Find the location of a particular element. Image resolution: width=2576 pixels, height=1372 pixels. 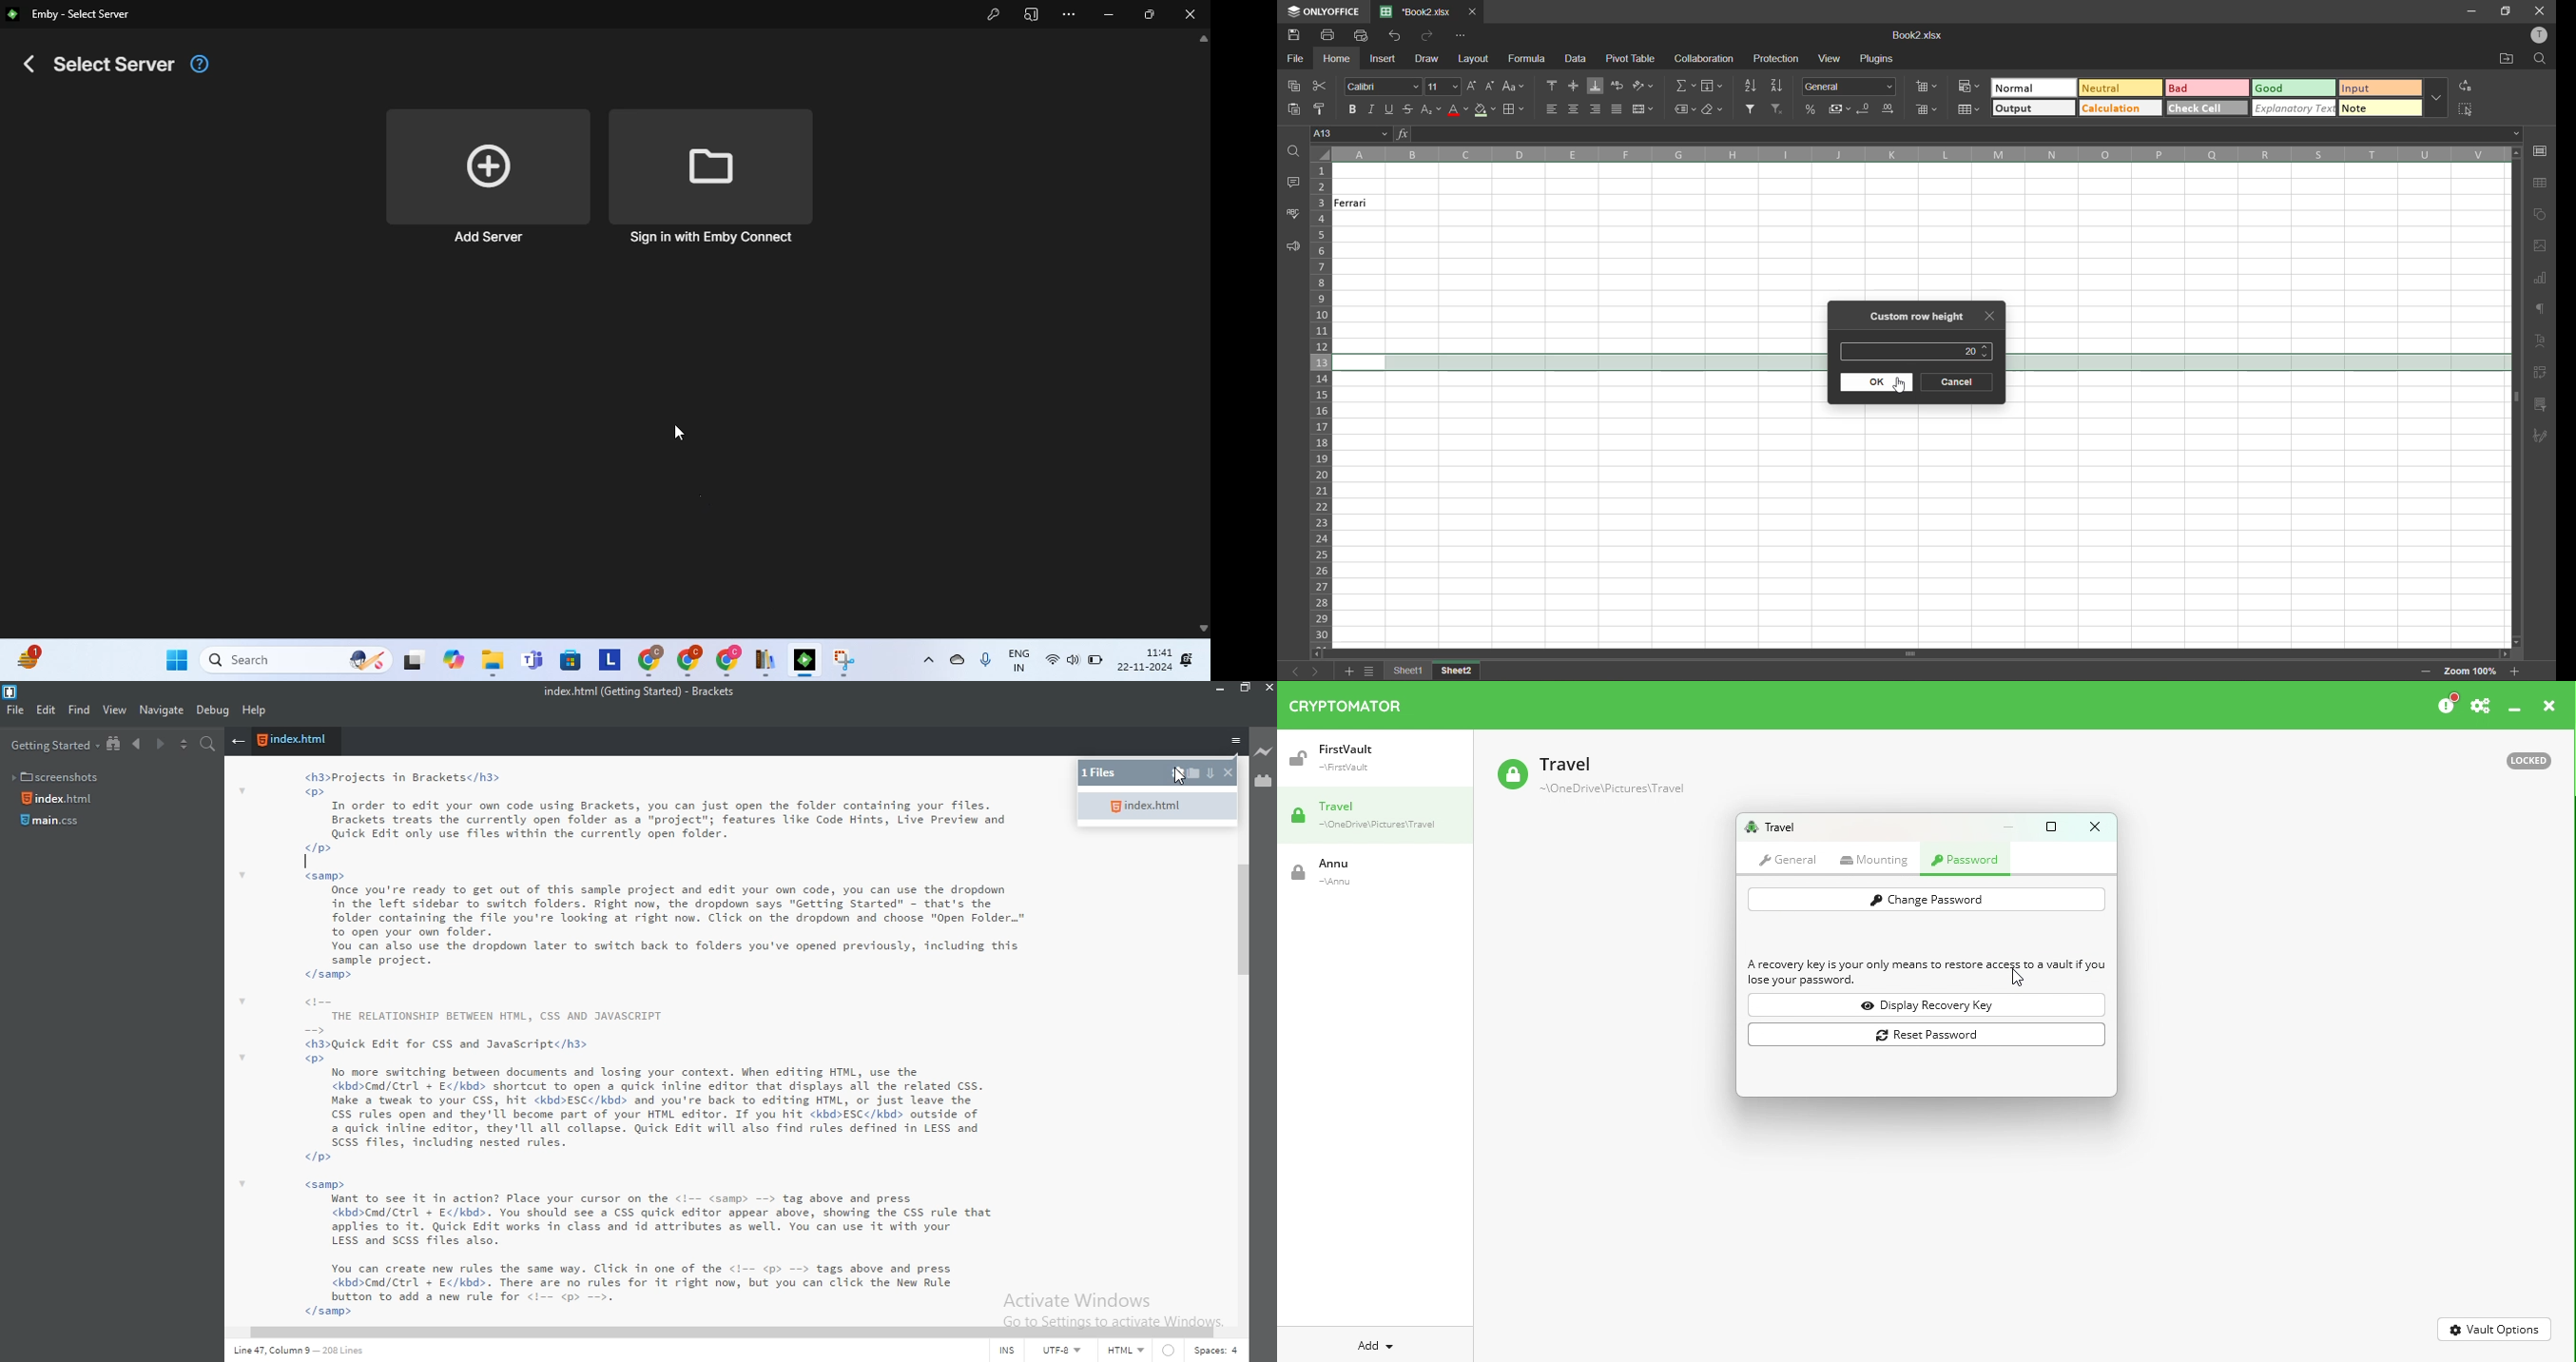

table is located at coordinates (2540, 184).